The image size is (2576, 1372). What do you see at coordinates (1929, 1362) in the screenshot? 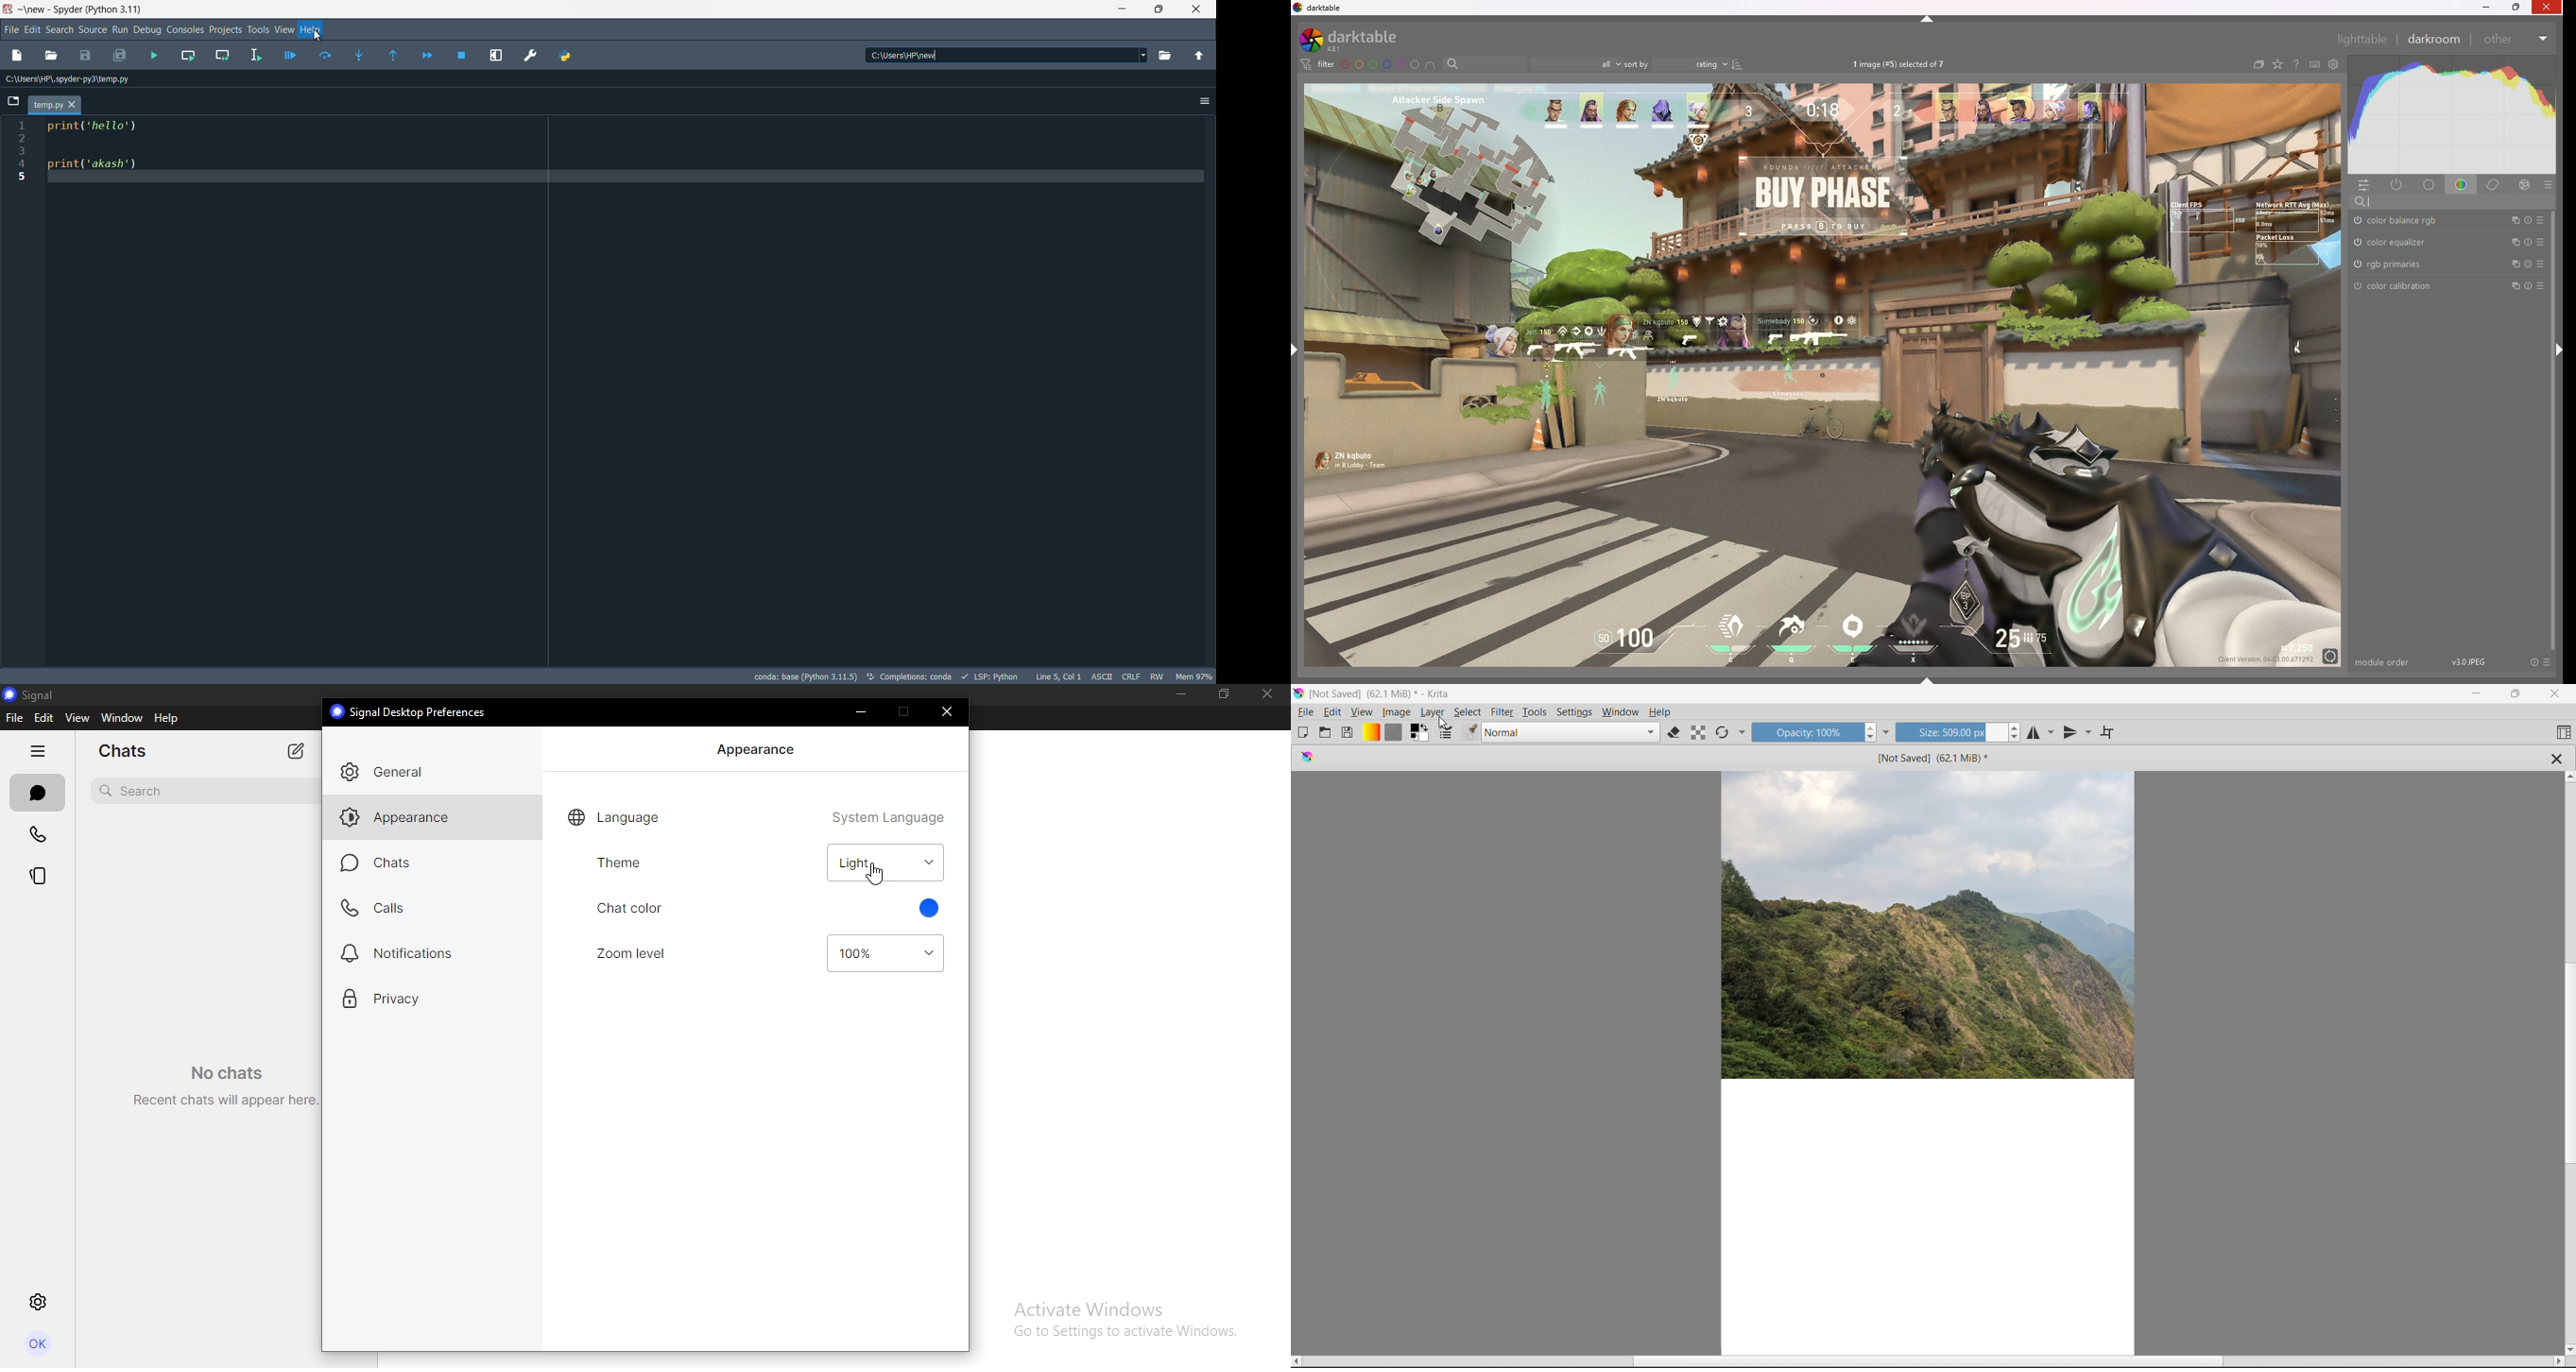
I see `Horizontal Scroll Bar` at bounding box center [1929, 1362].